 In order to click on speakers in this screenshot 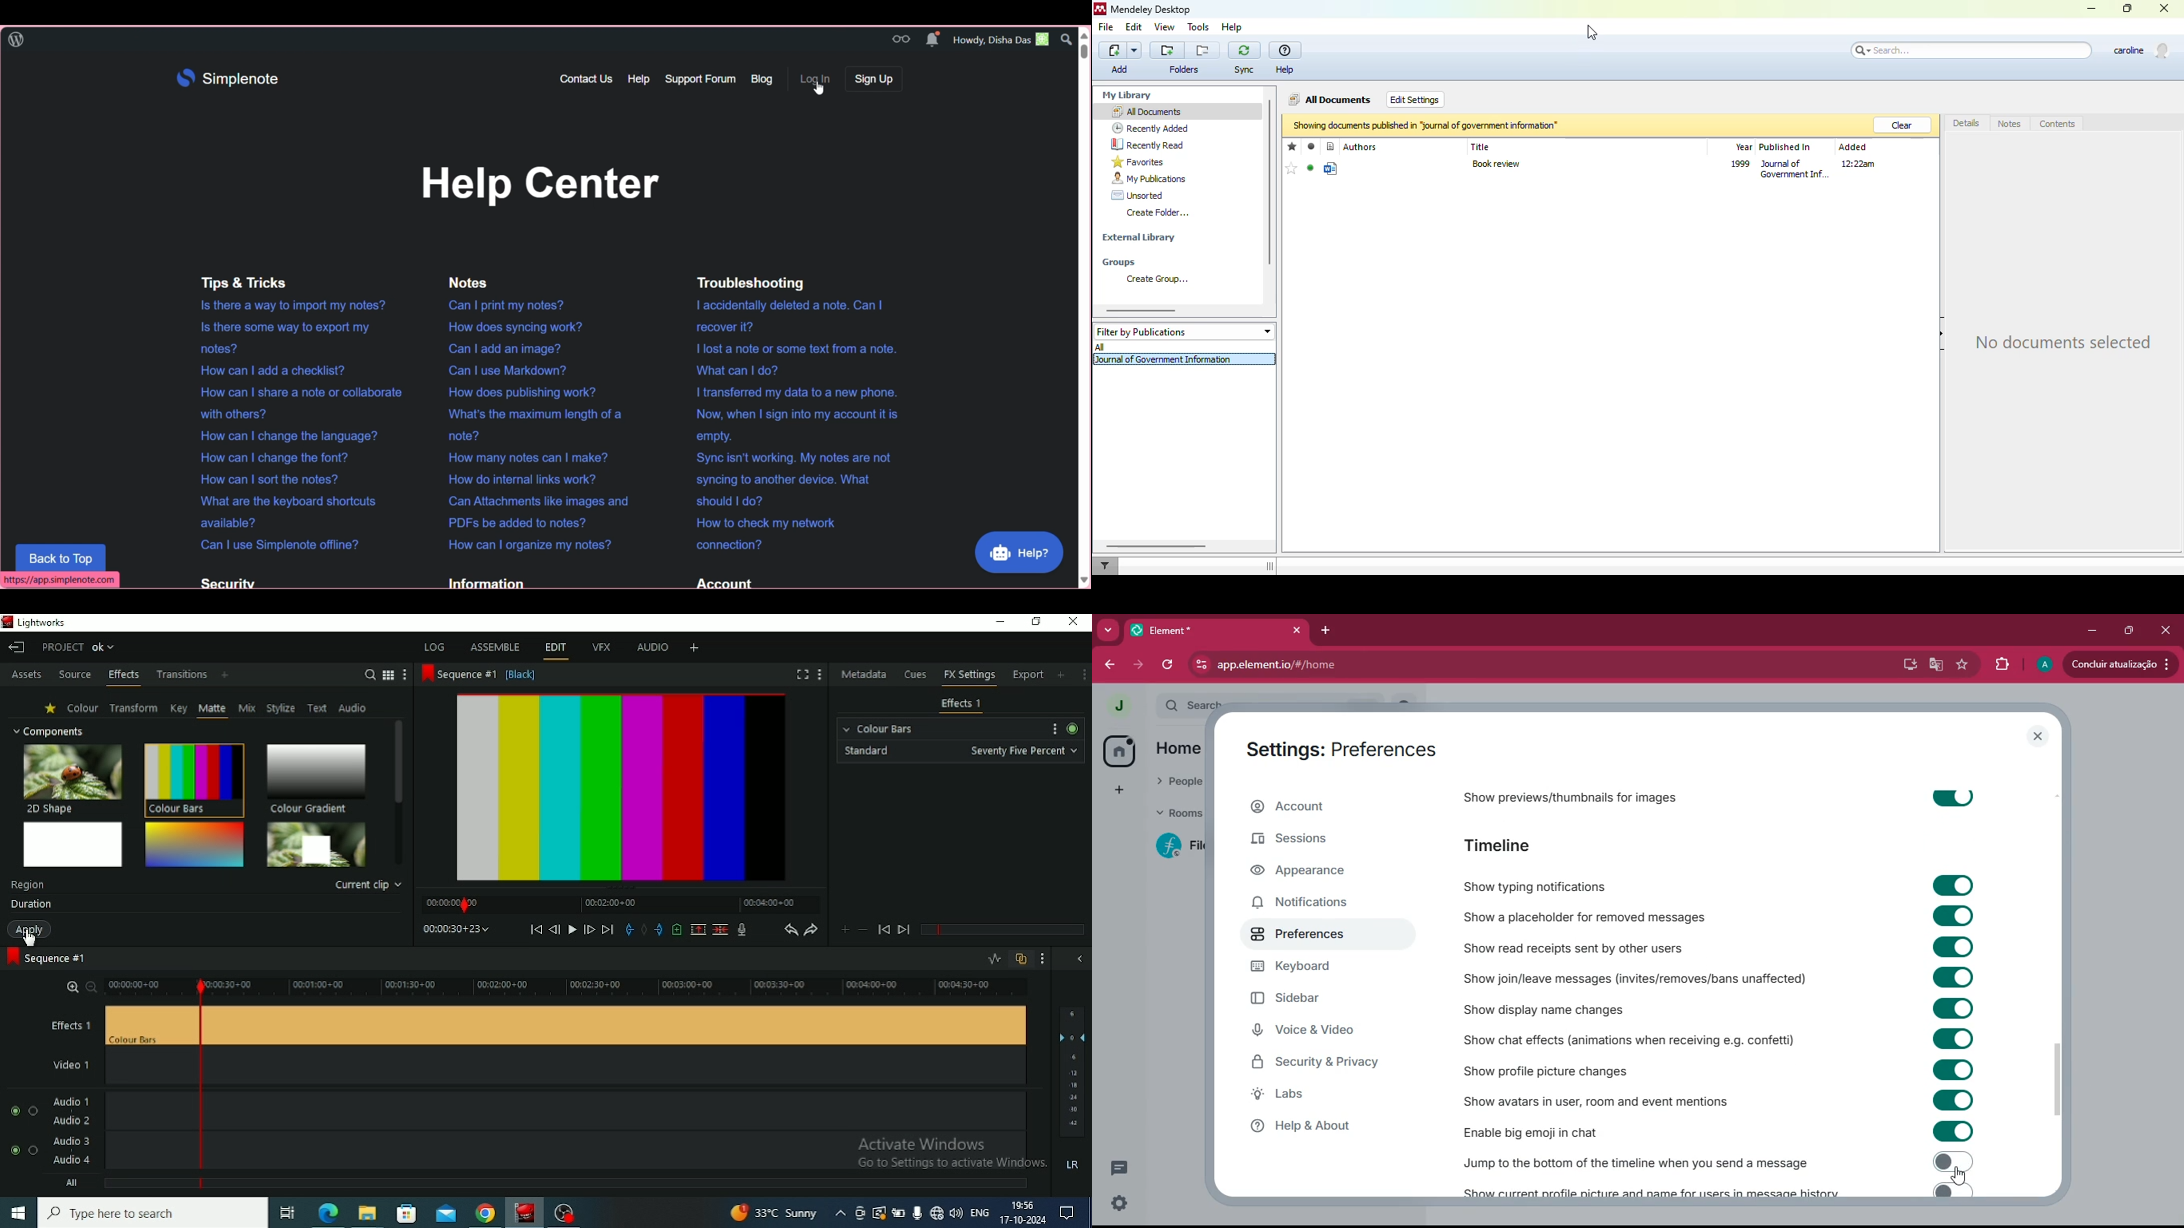, I will do `click(958, 1212)`.